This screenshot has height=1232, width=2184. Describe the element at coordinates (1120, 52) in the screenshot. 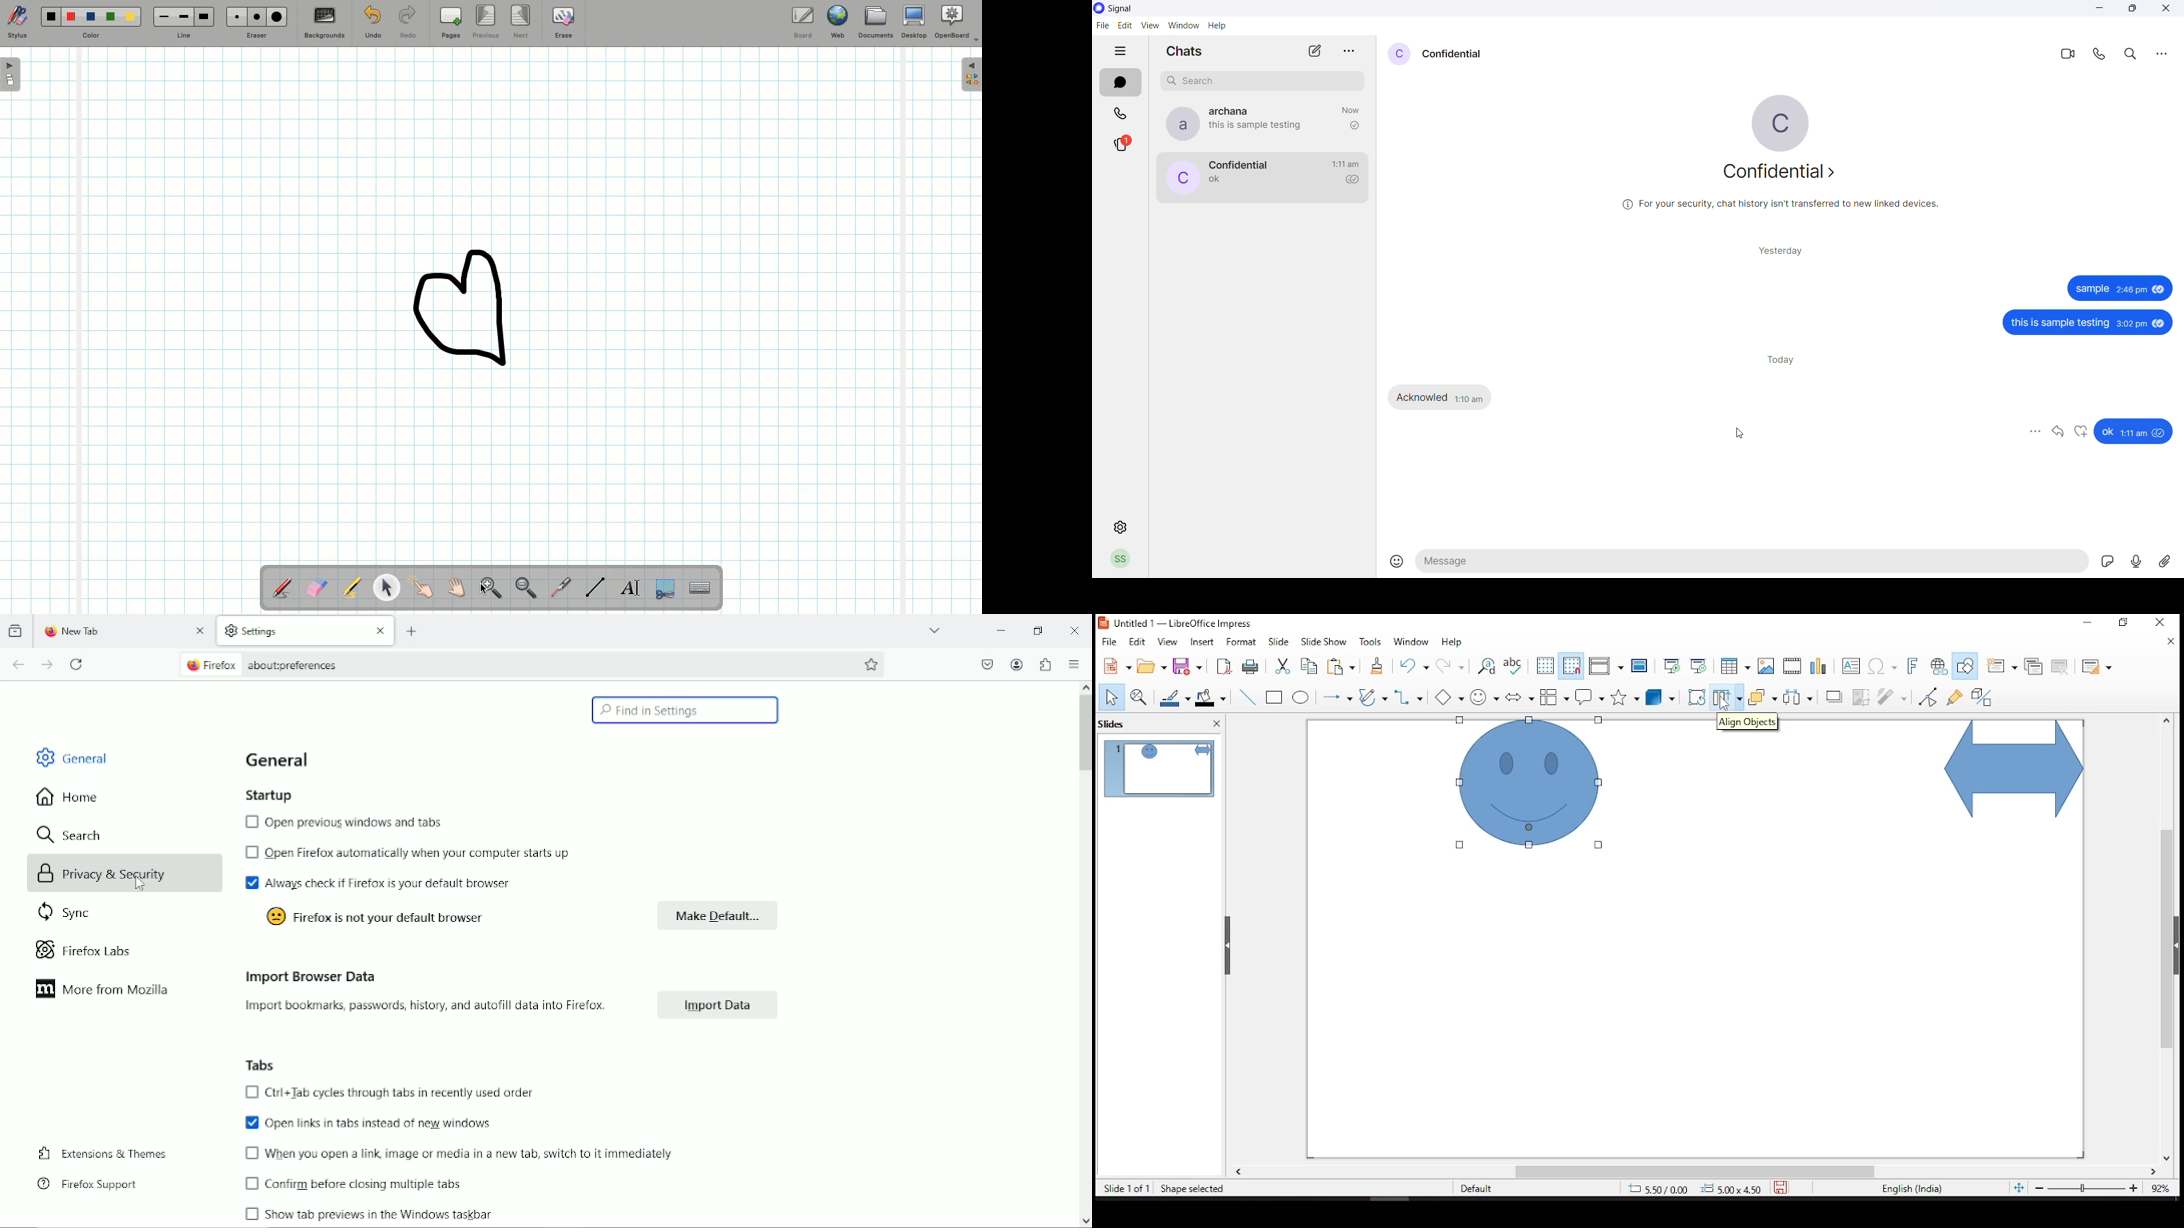

I see `hide` at that location.